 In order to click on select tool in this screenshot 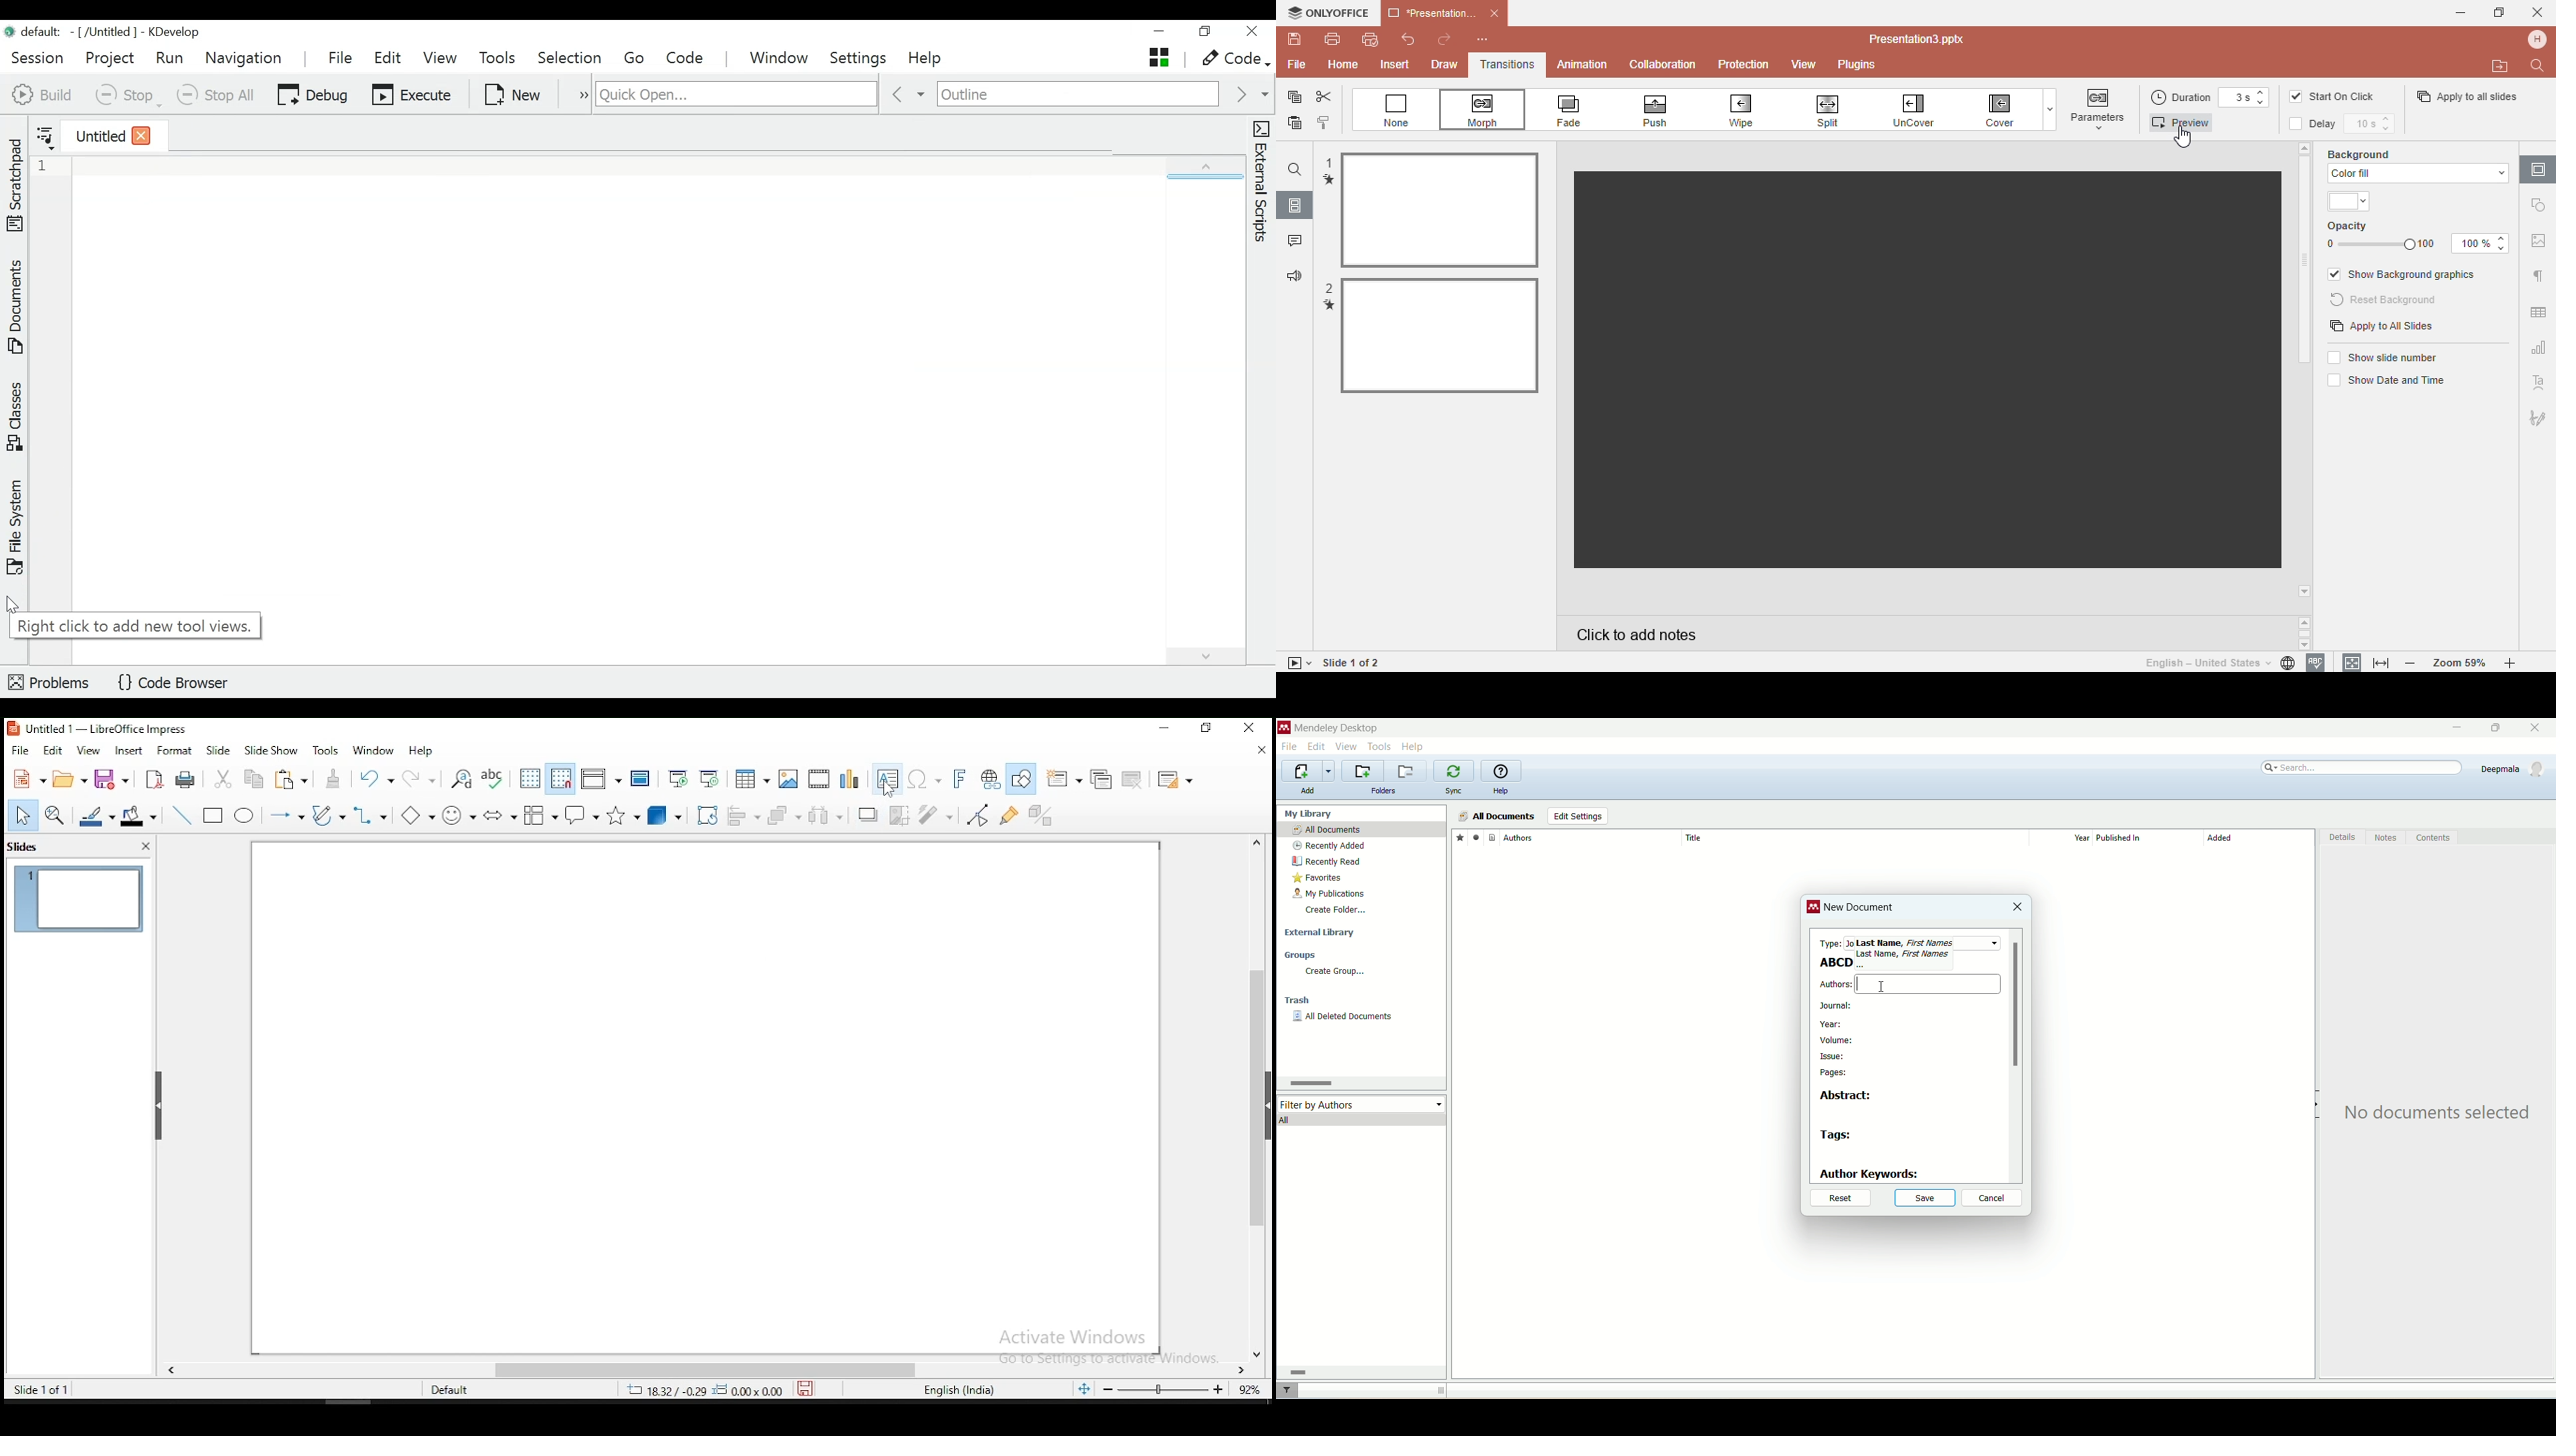, I will do `click(23, 815)`.